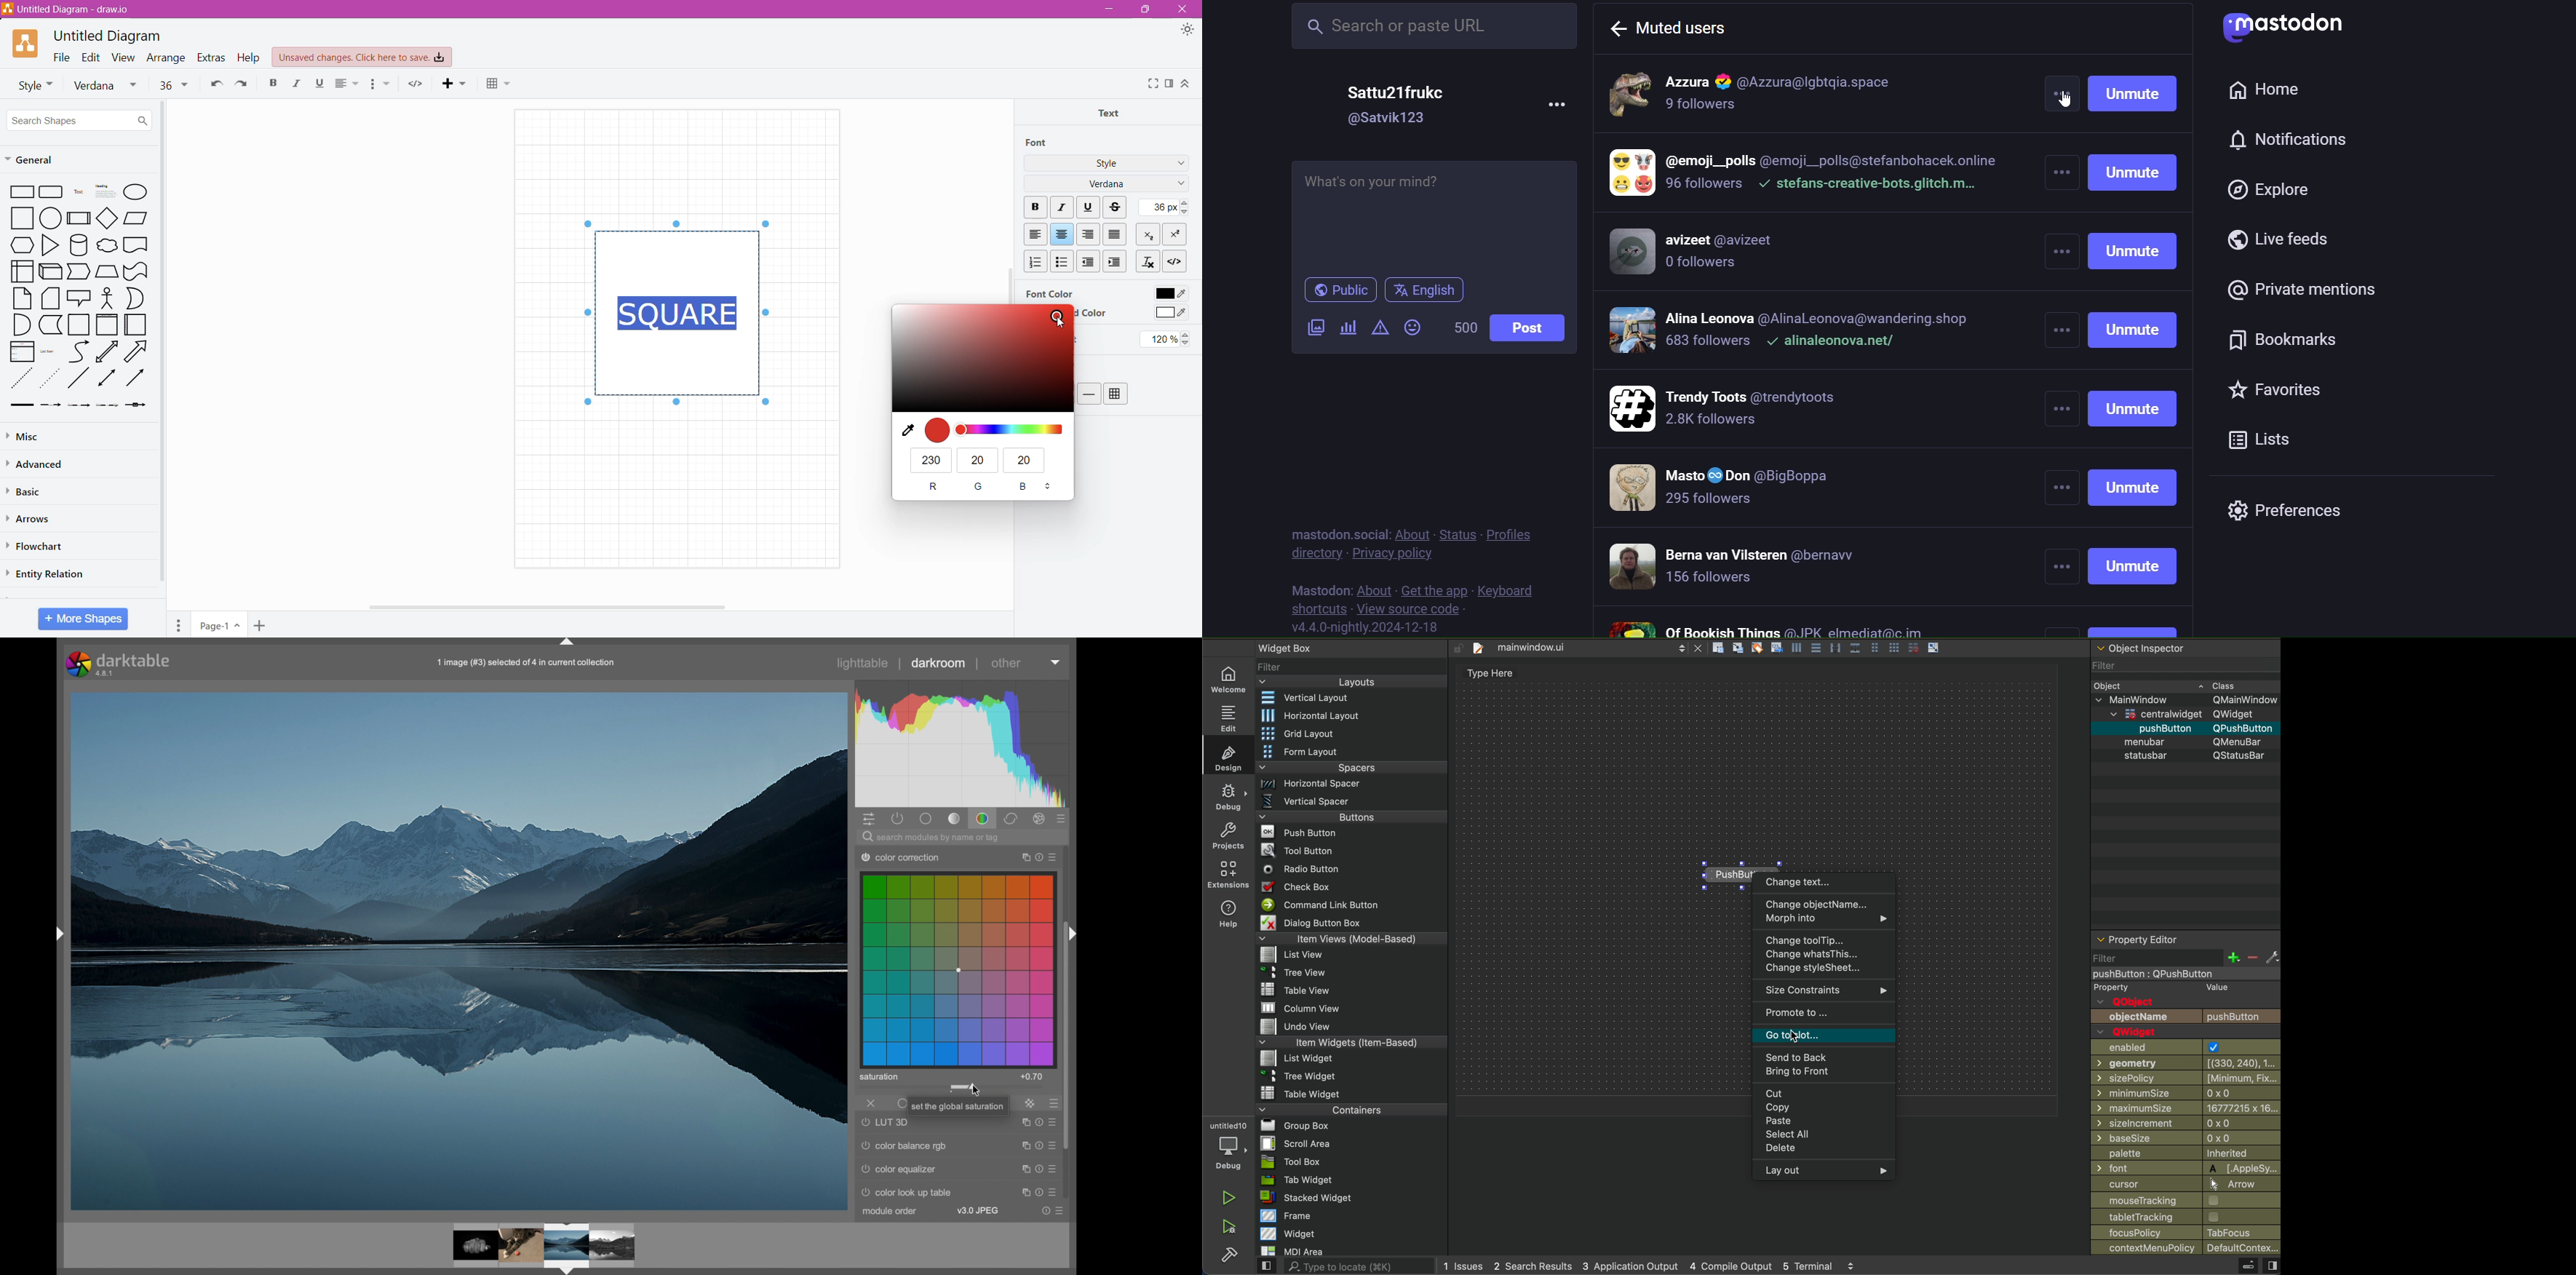 Image resolution: width=2576 pixels, height=1288 pixels. I want to click on List Box, so click(21, 351).